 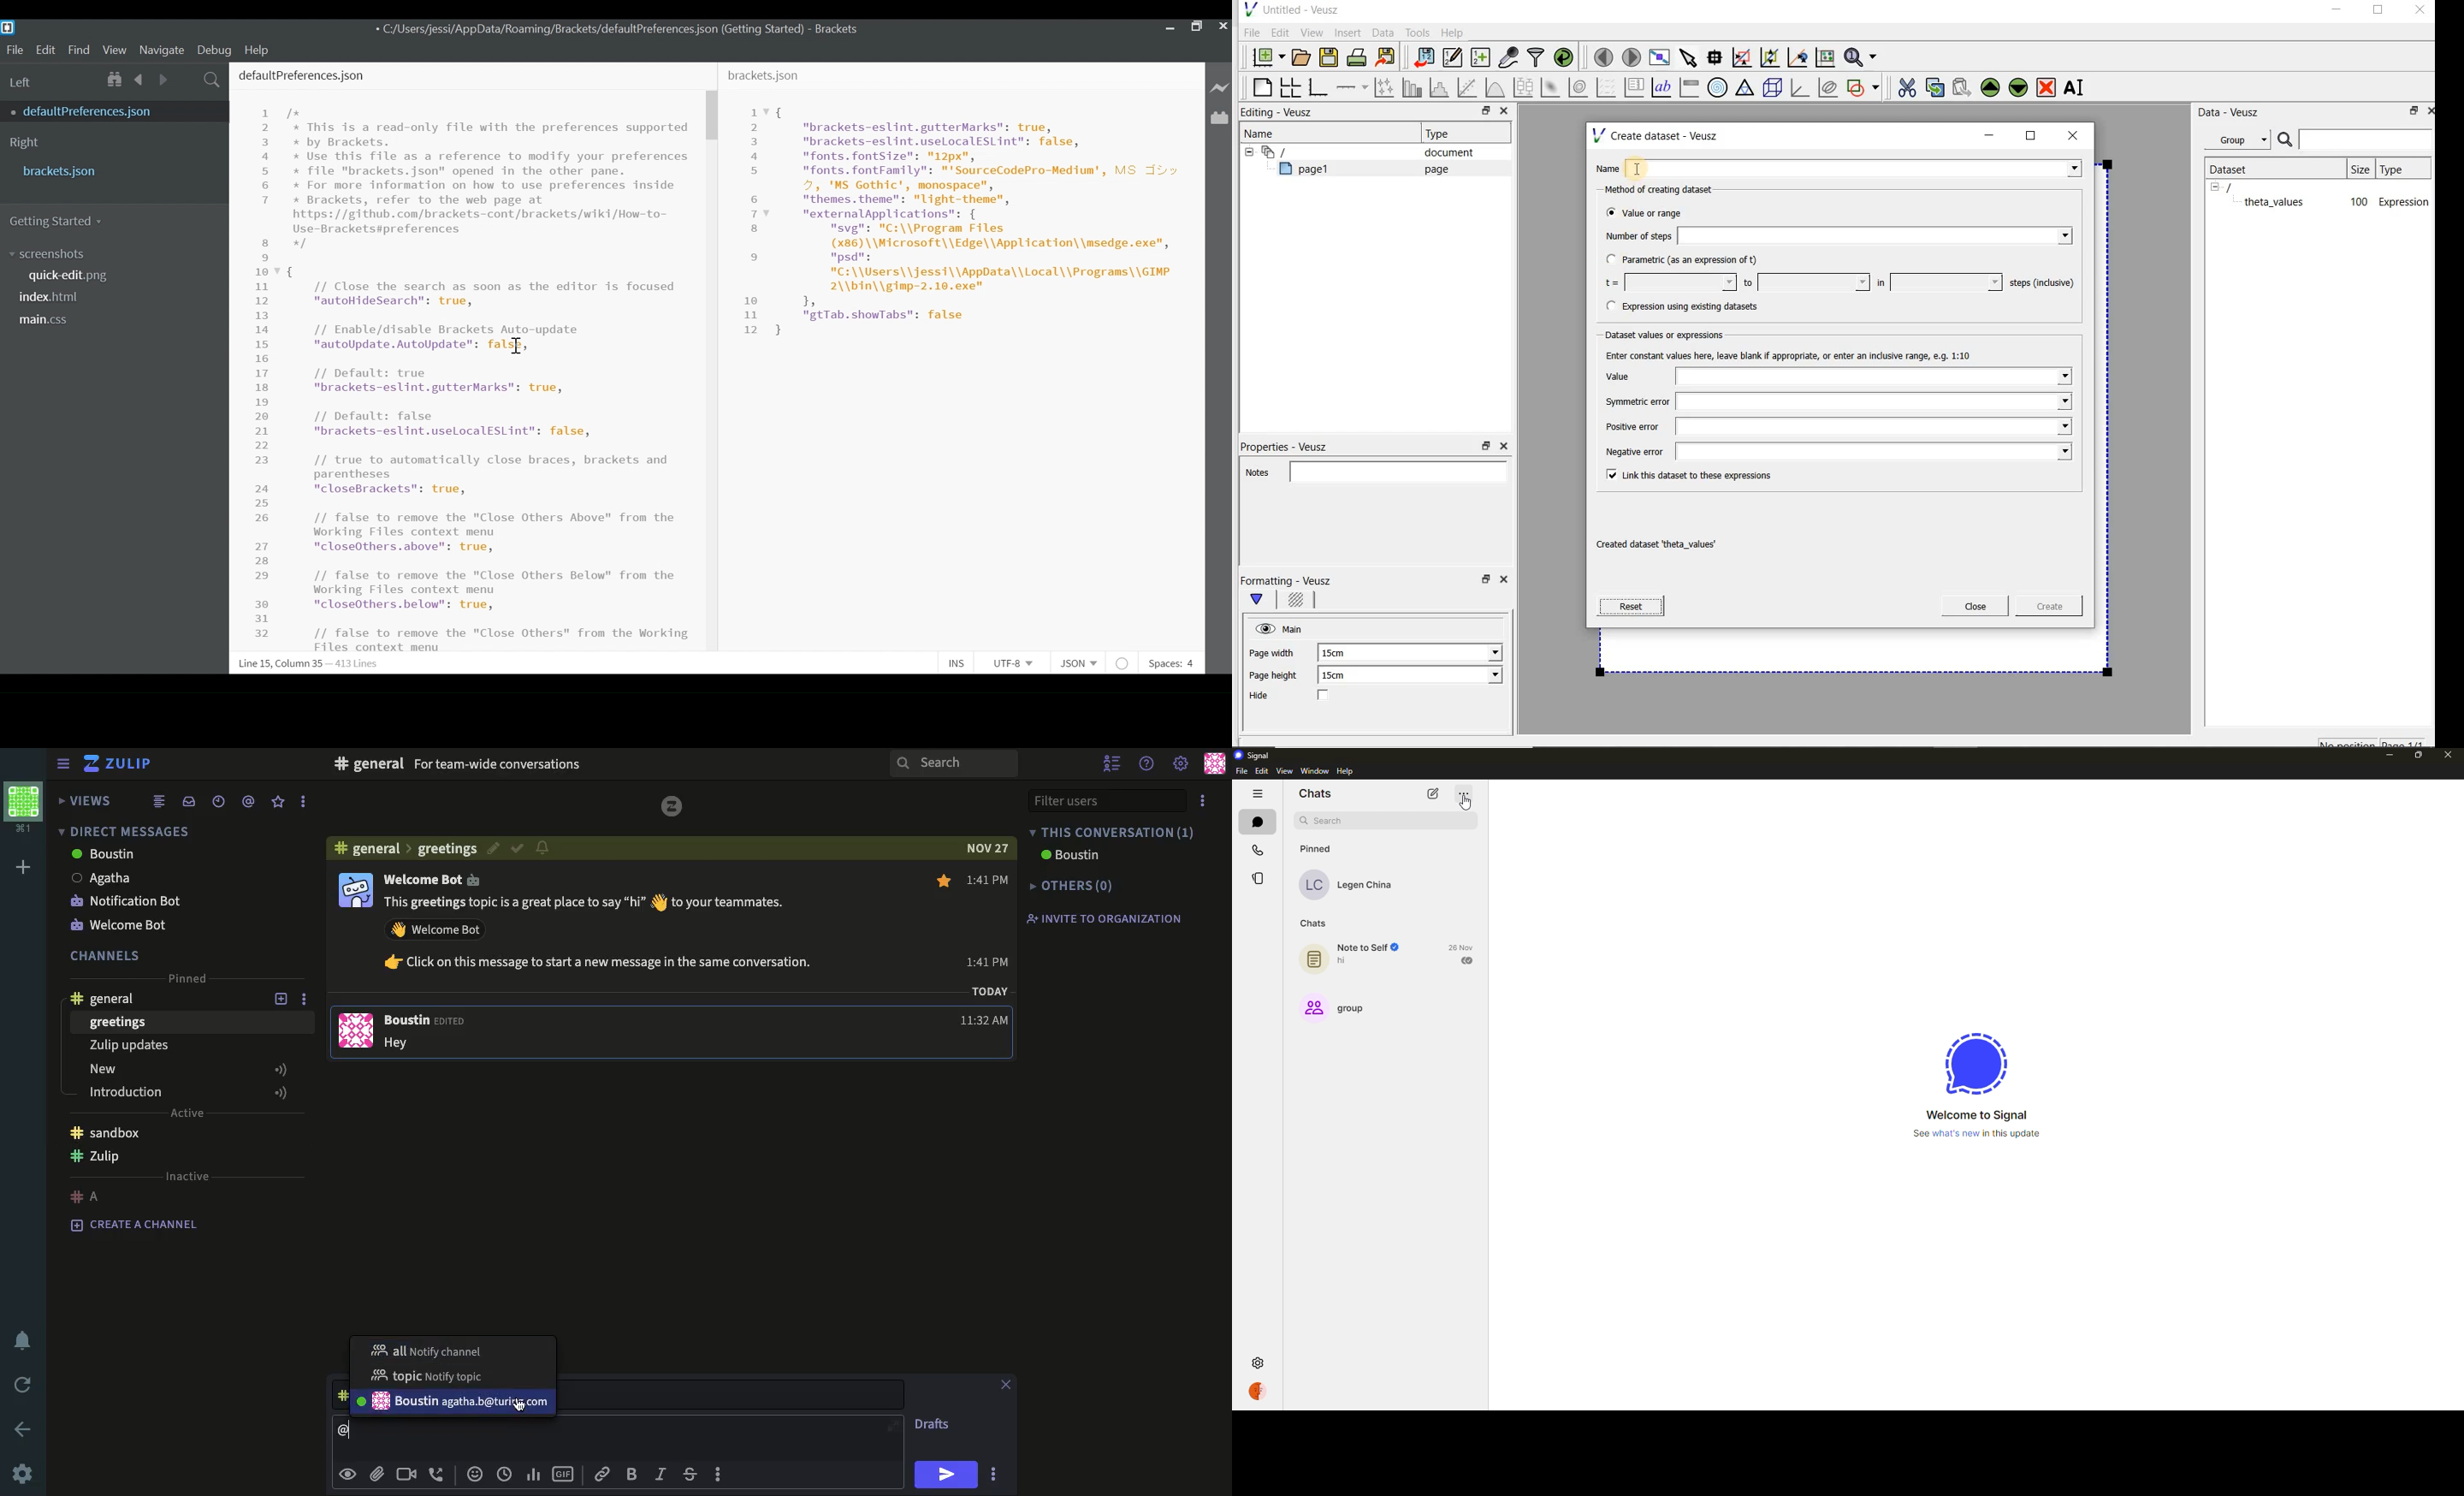 What do you see at coordinates (994, 1475) in the screenshot?
I see `options` at bounding box center [994, 1475].